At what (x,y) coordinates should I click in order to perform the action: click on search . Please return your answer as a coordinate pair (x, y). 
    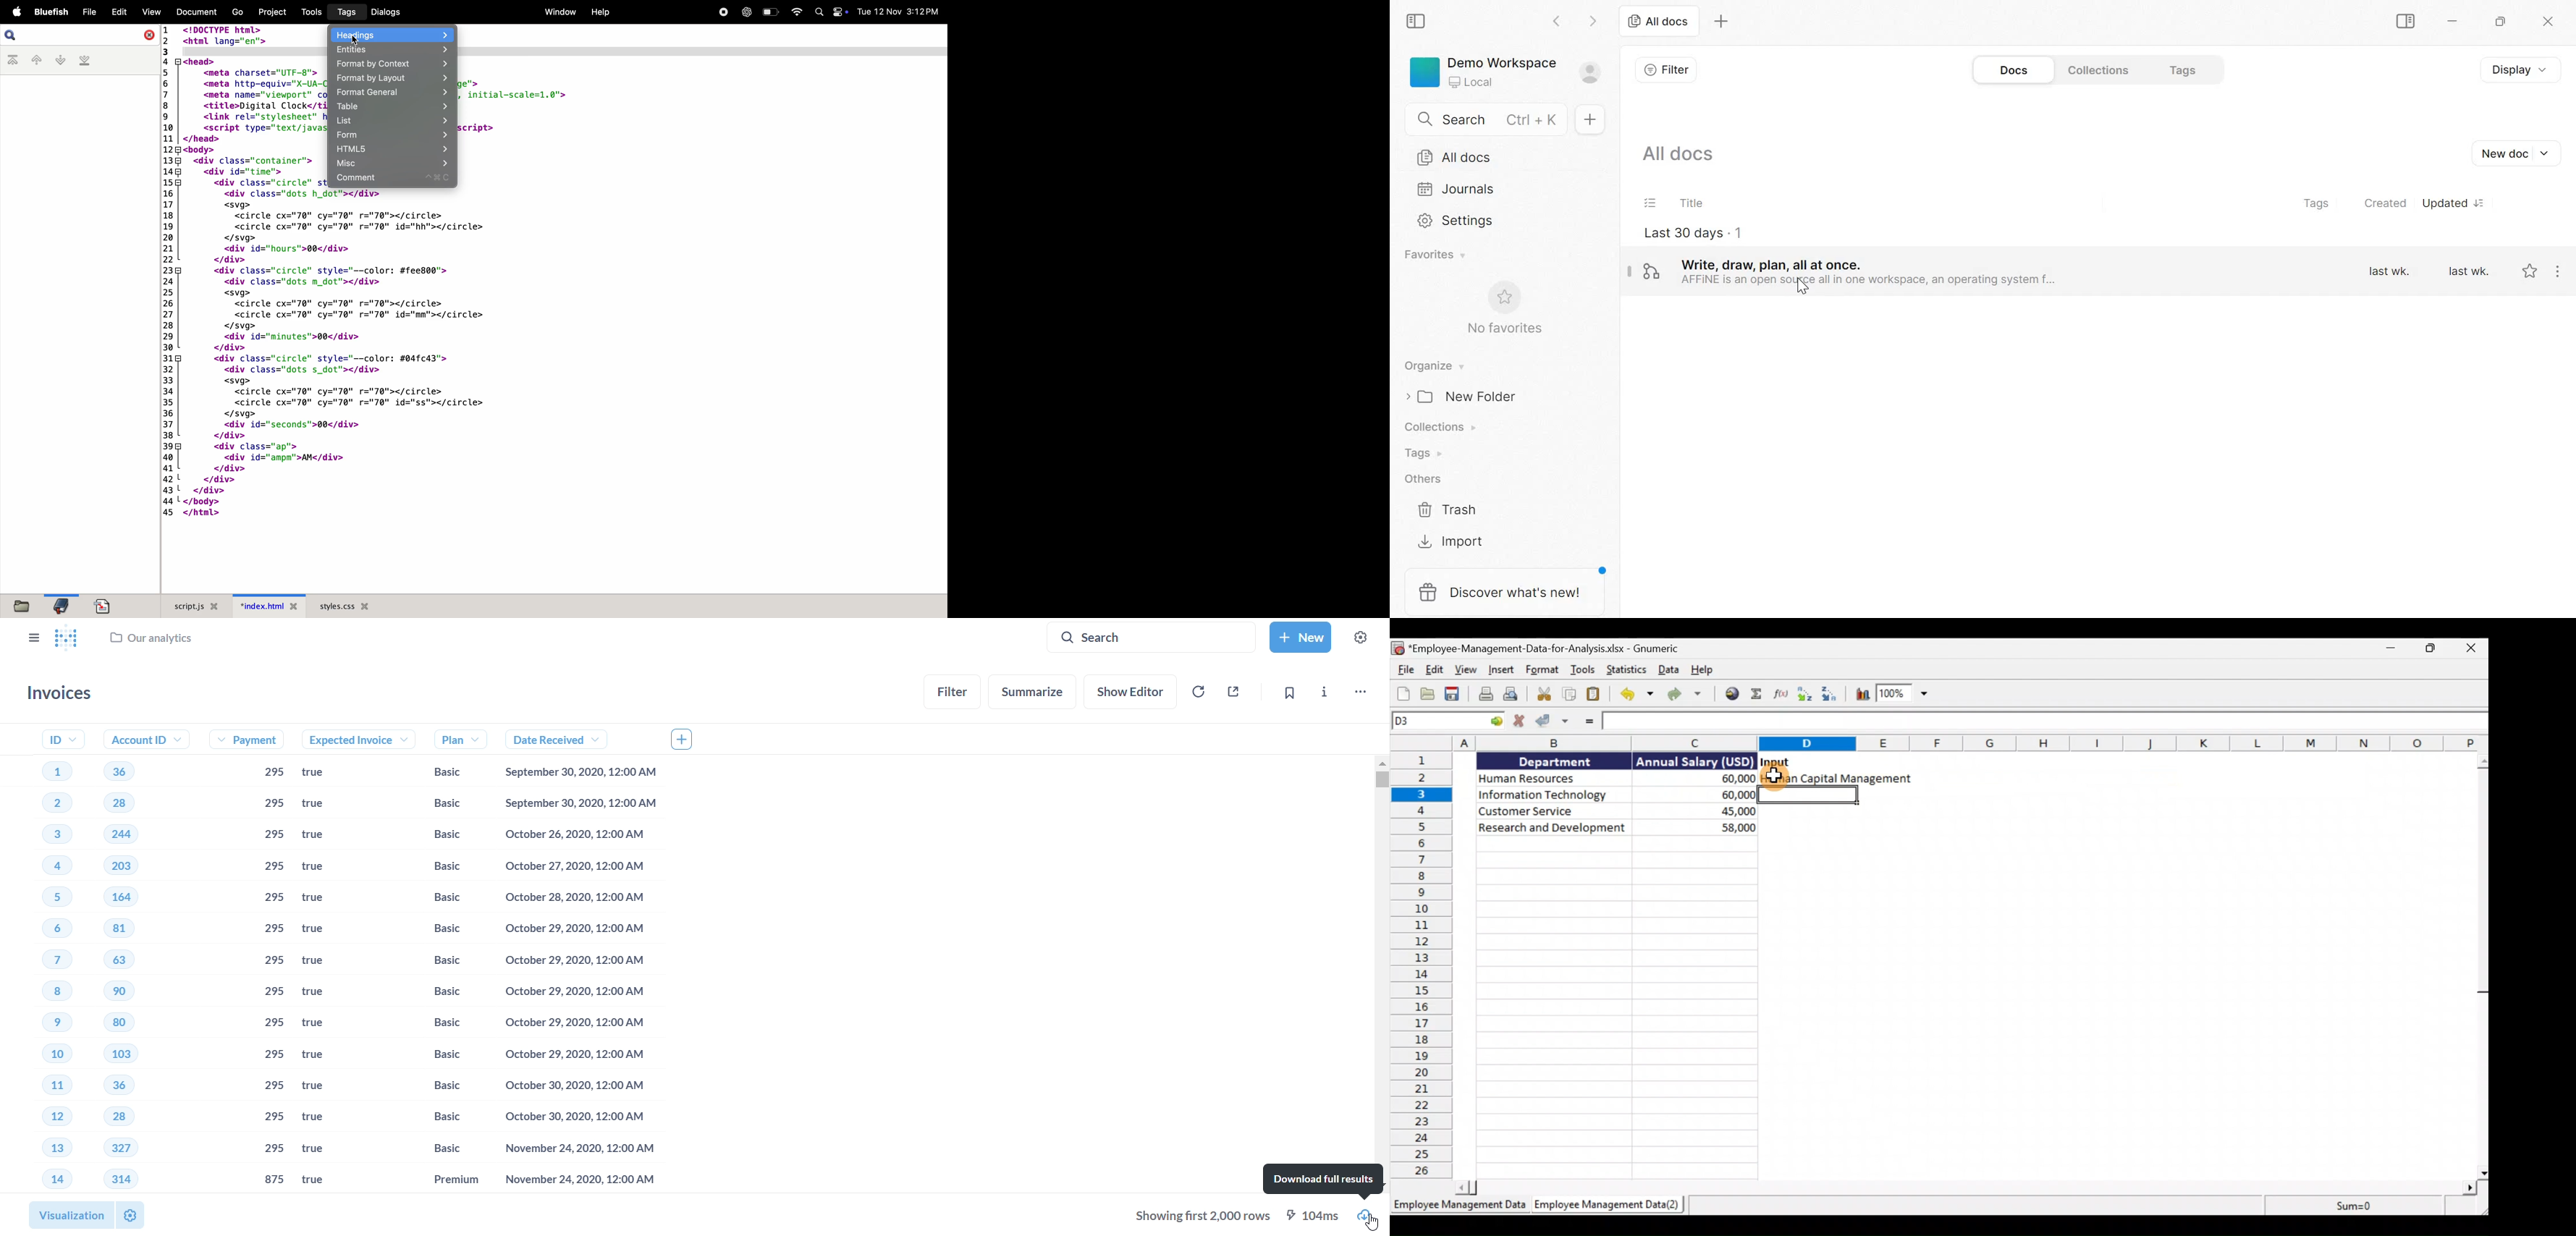
    Looking at the image, I should click on (81, 35).